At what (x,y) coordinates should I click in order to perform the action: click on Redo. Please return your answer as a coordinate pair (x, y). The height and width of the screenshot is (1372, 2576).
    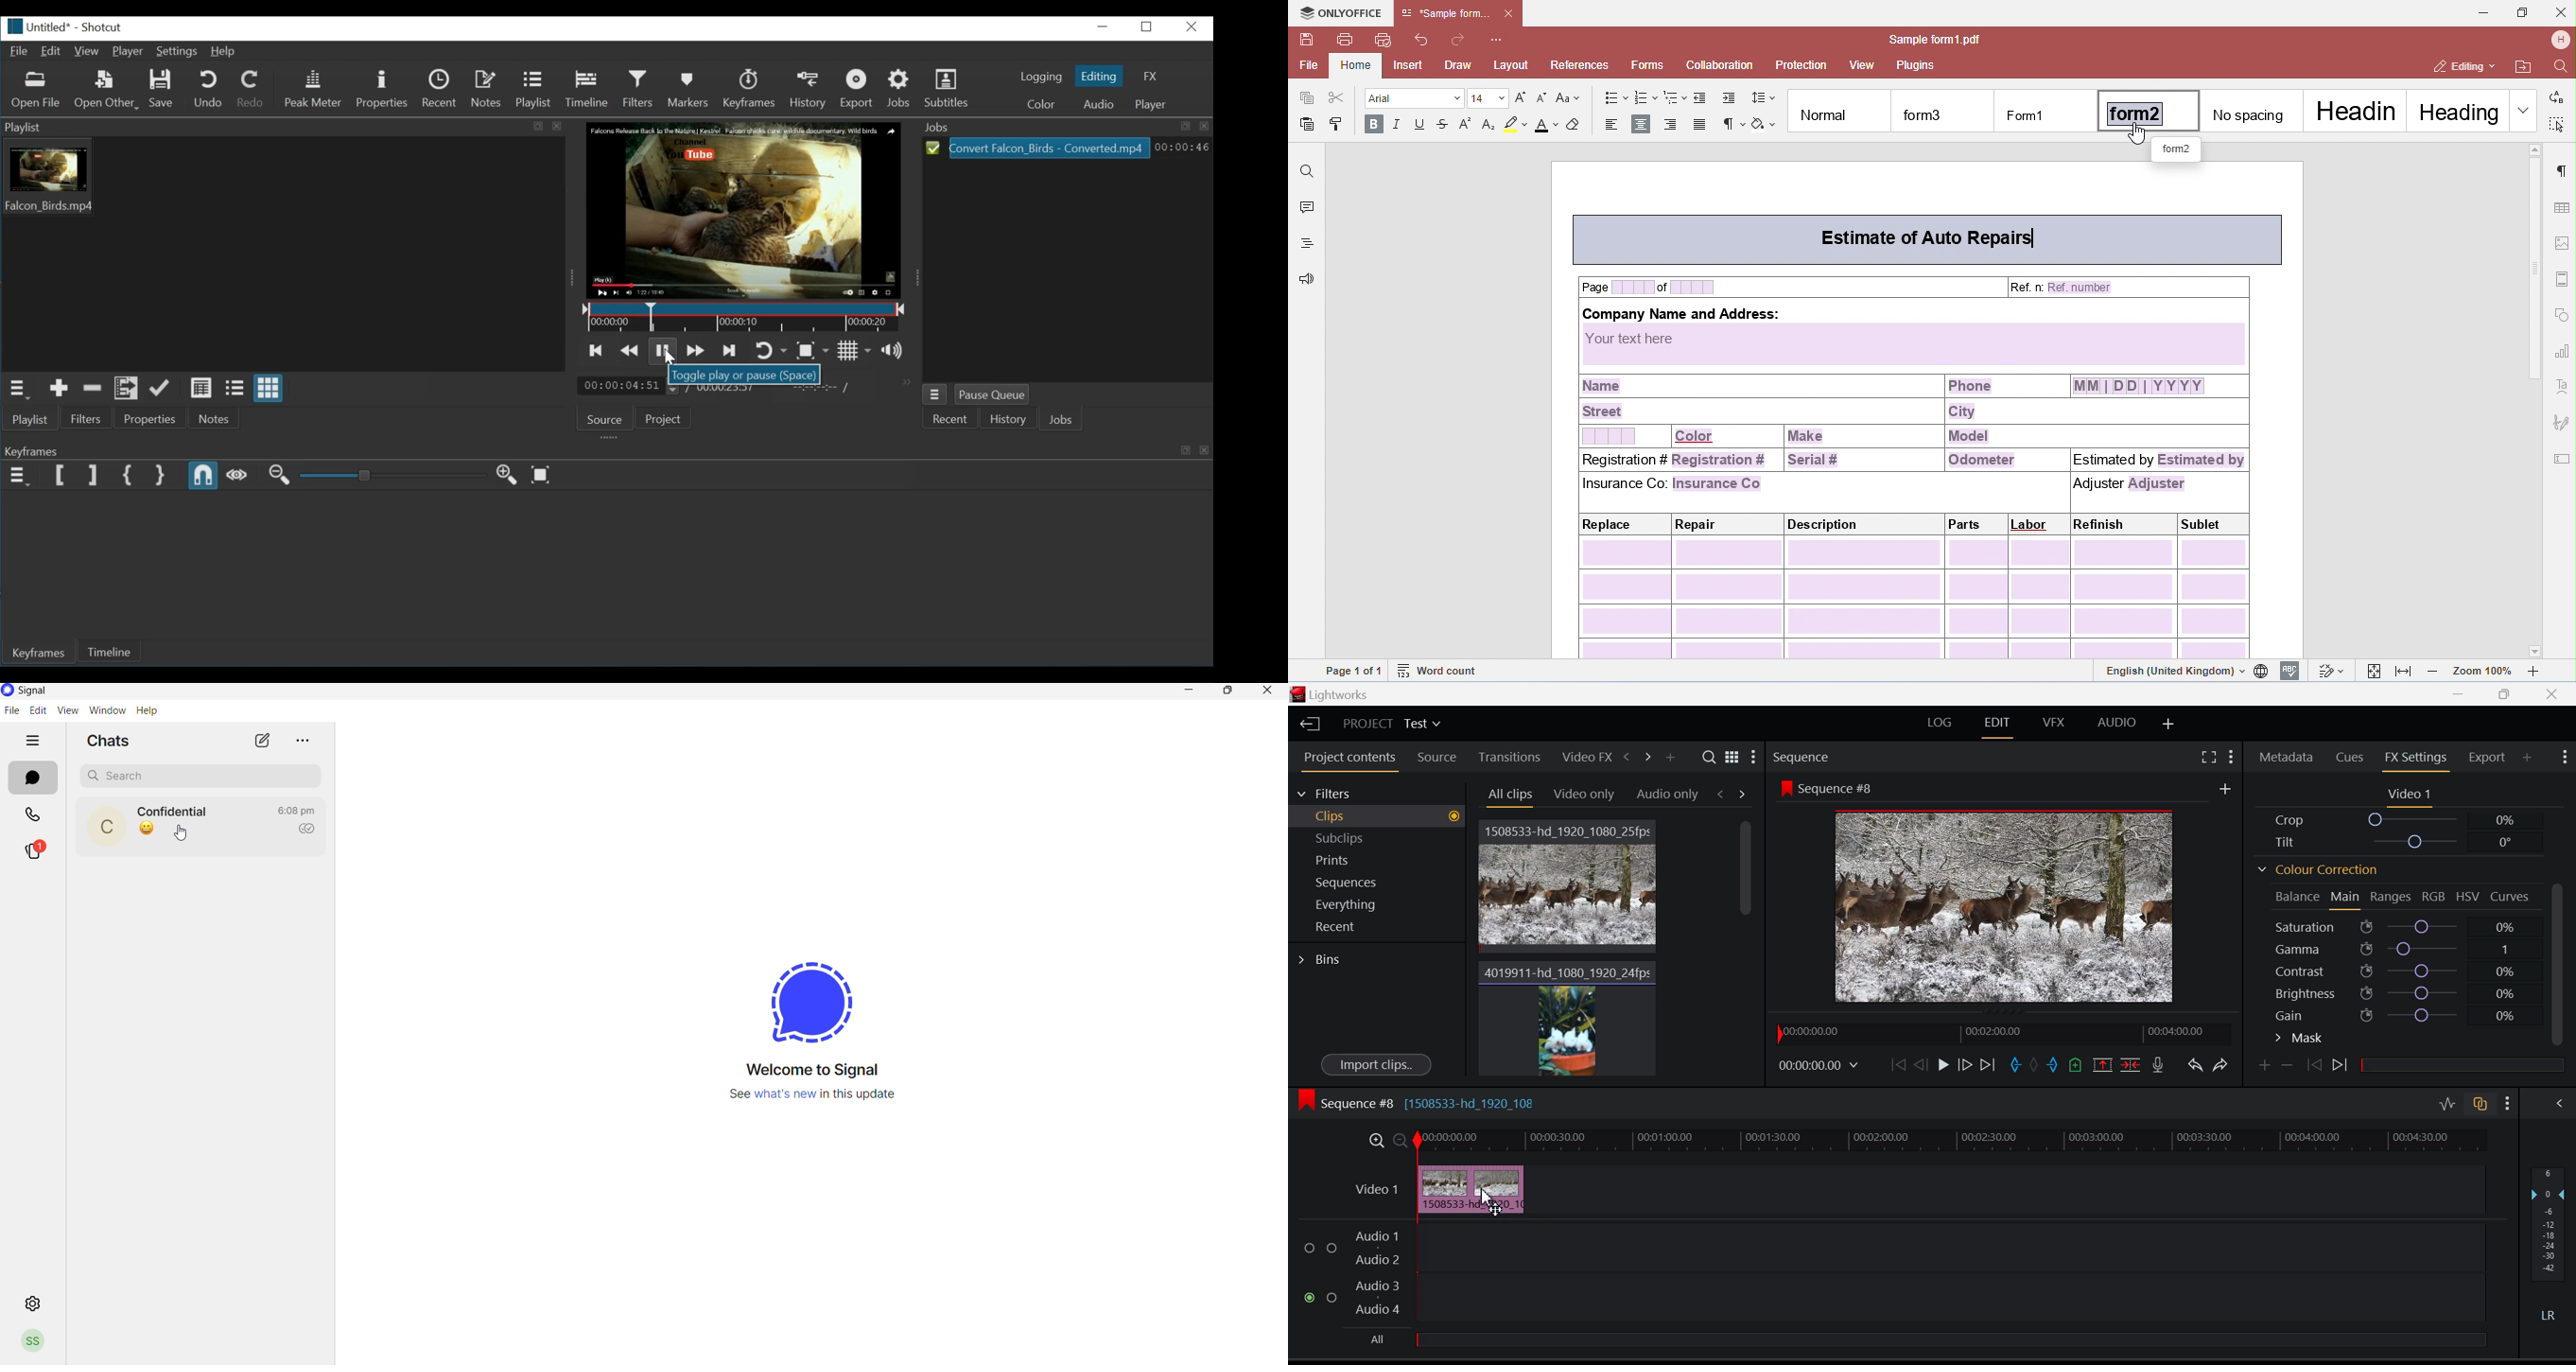
    Looking at the image, I should click on (251, 88).